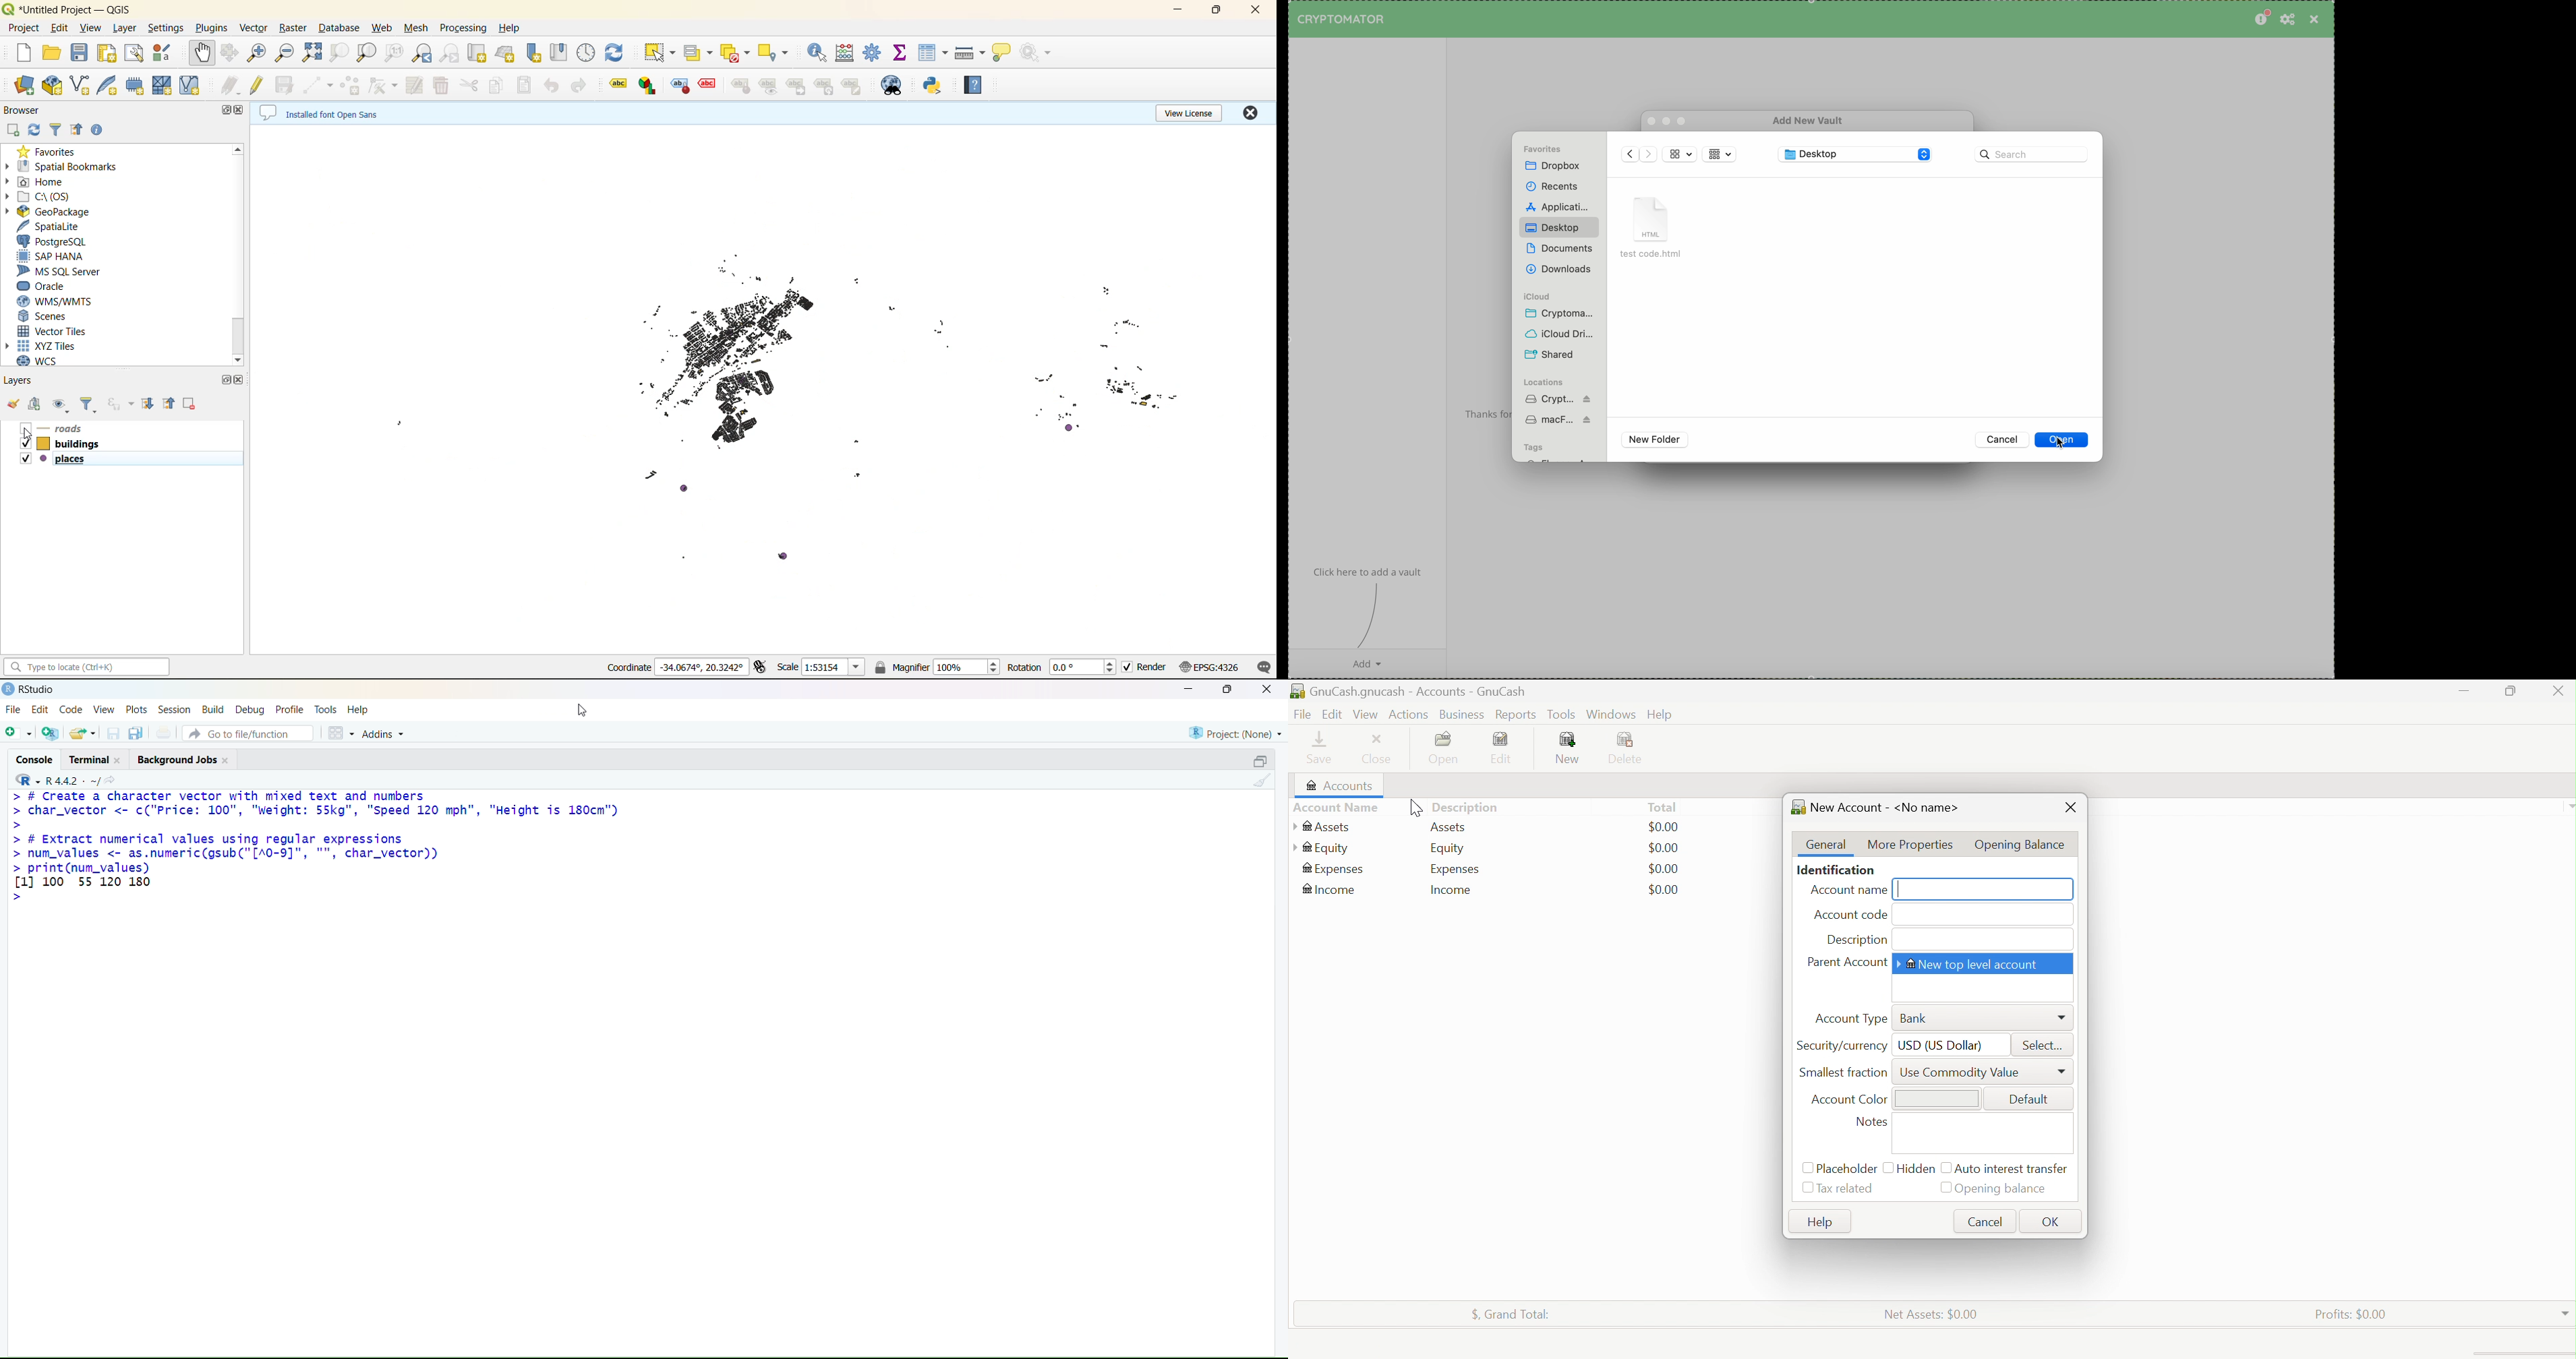 The image size is (2576, 1372). Describe the element at coordinates (228, 378) in the screenshot. I see `maximize` at that location.